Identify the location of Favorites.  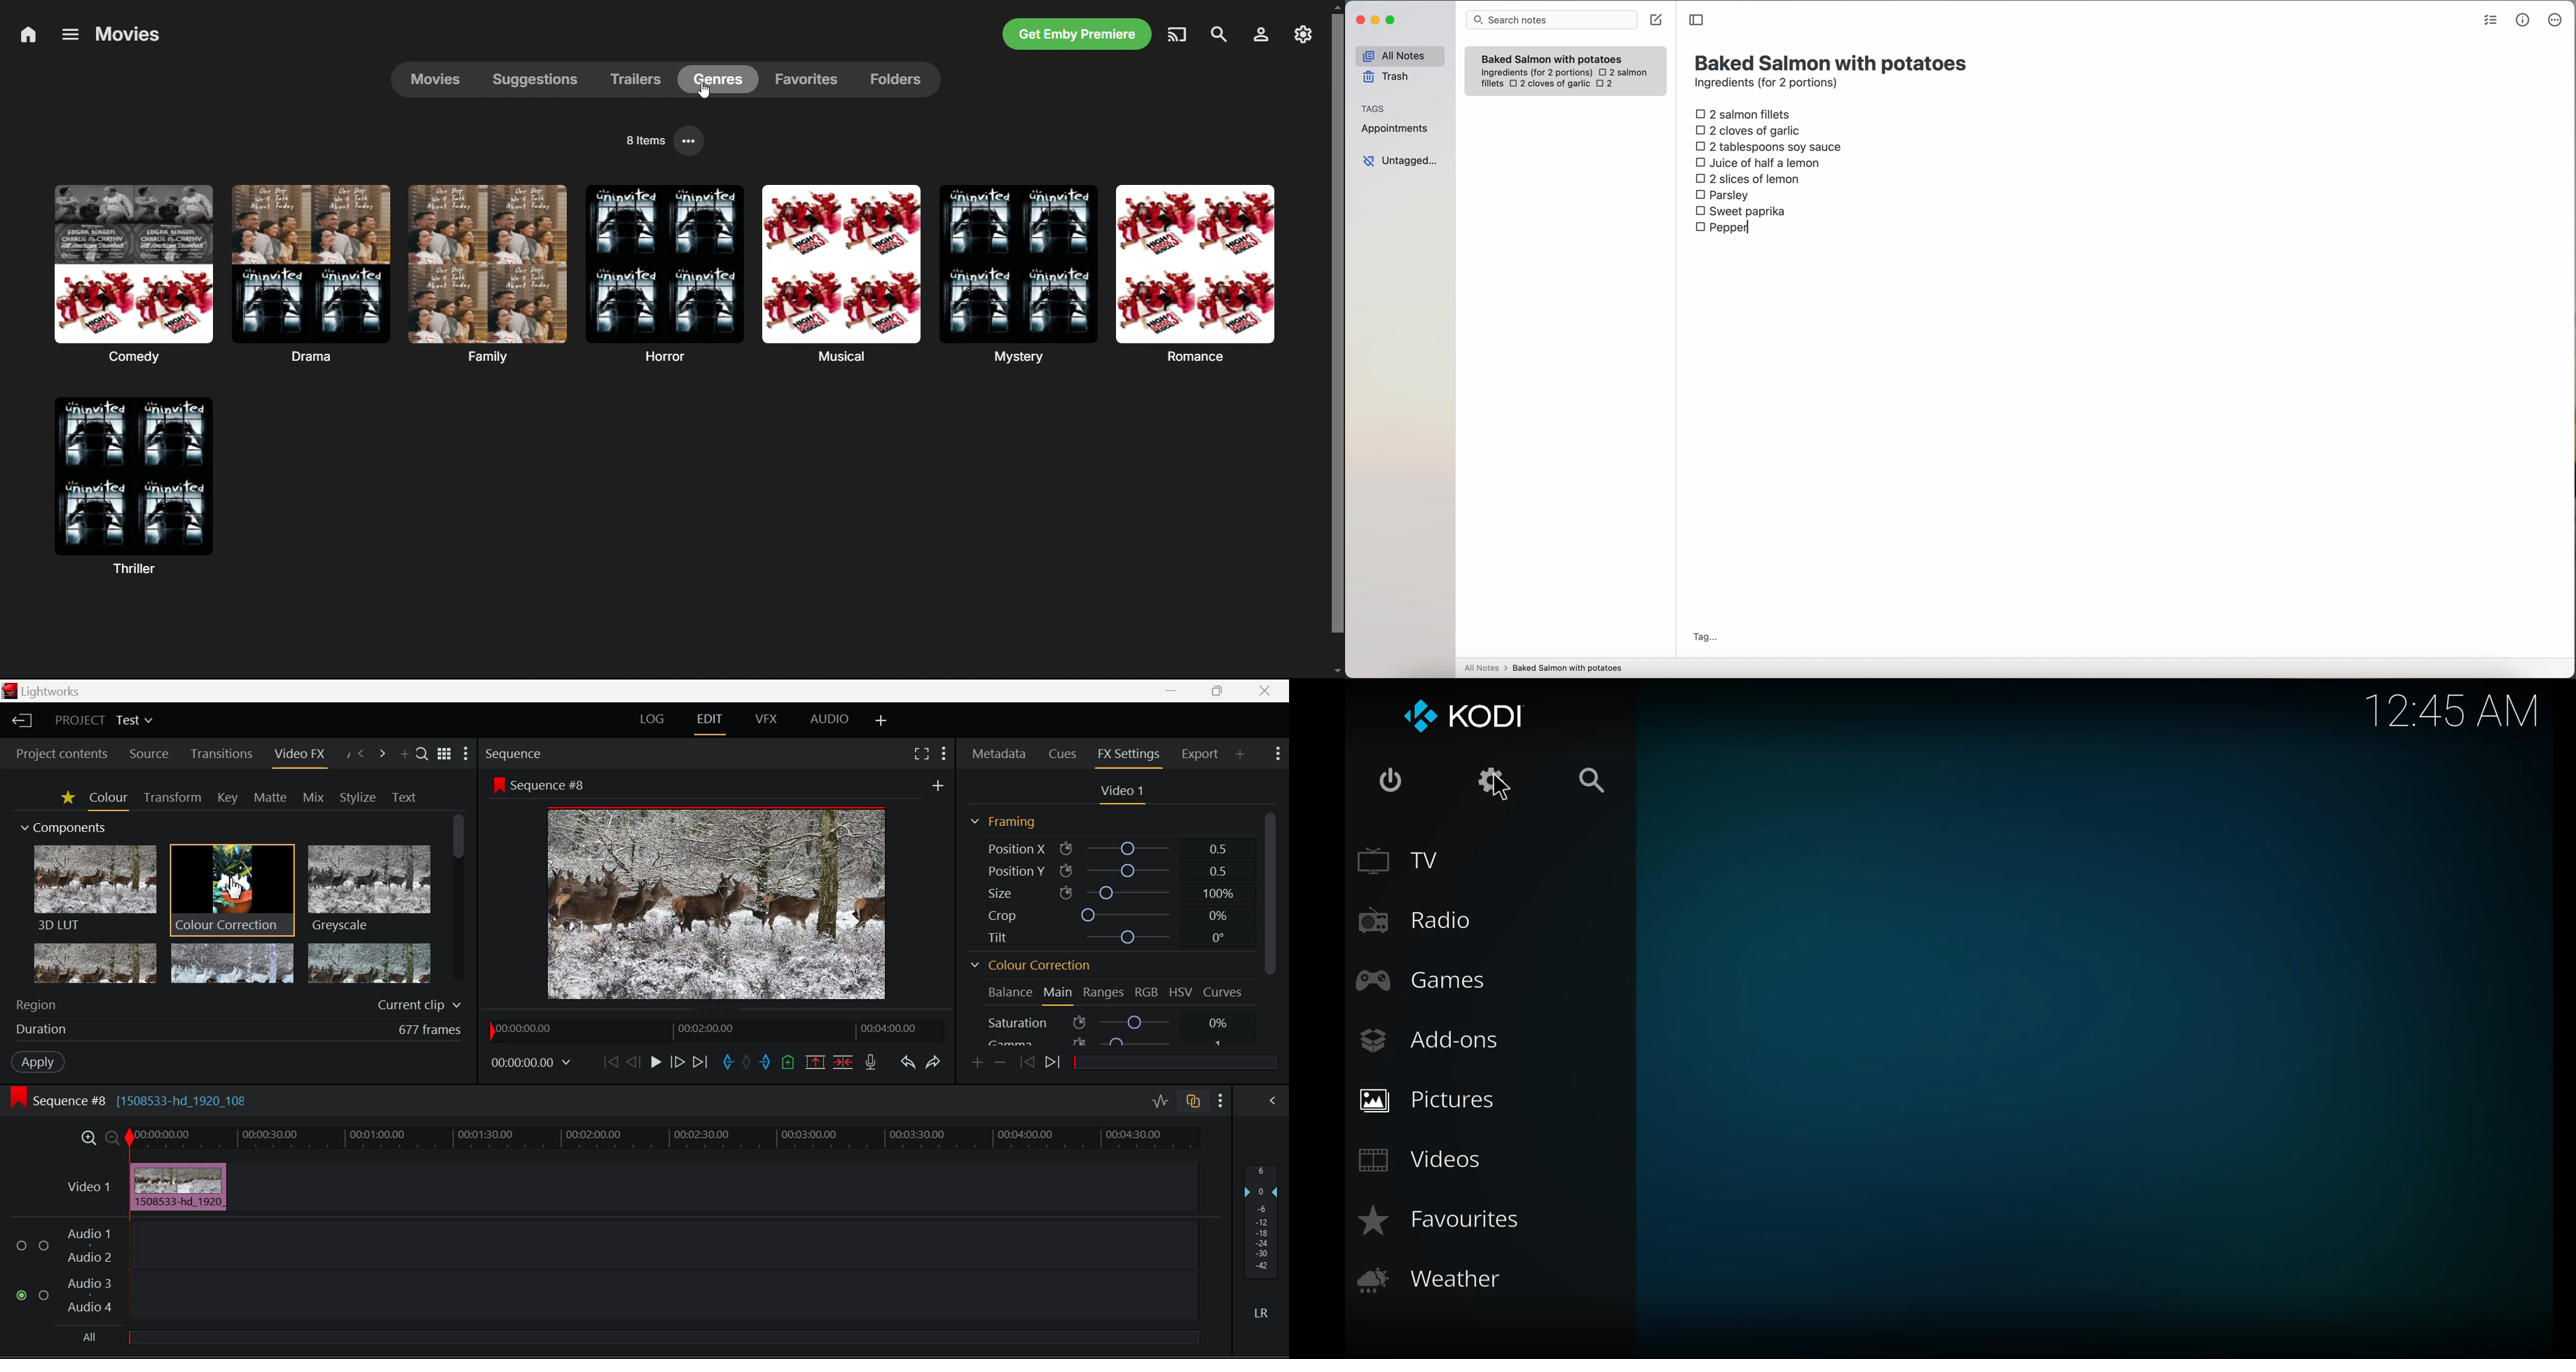
(66, 798).